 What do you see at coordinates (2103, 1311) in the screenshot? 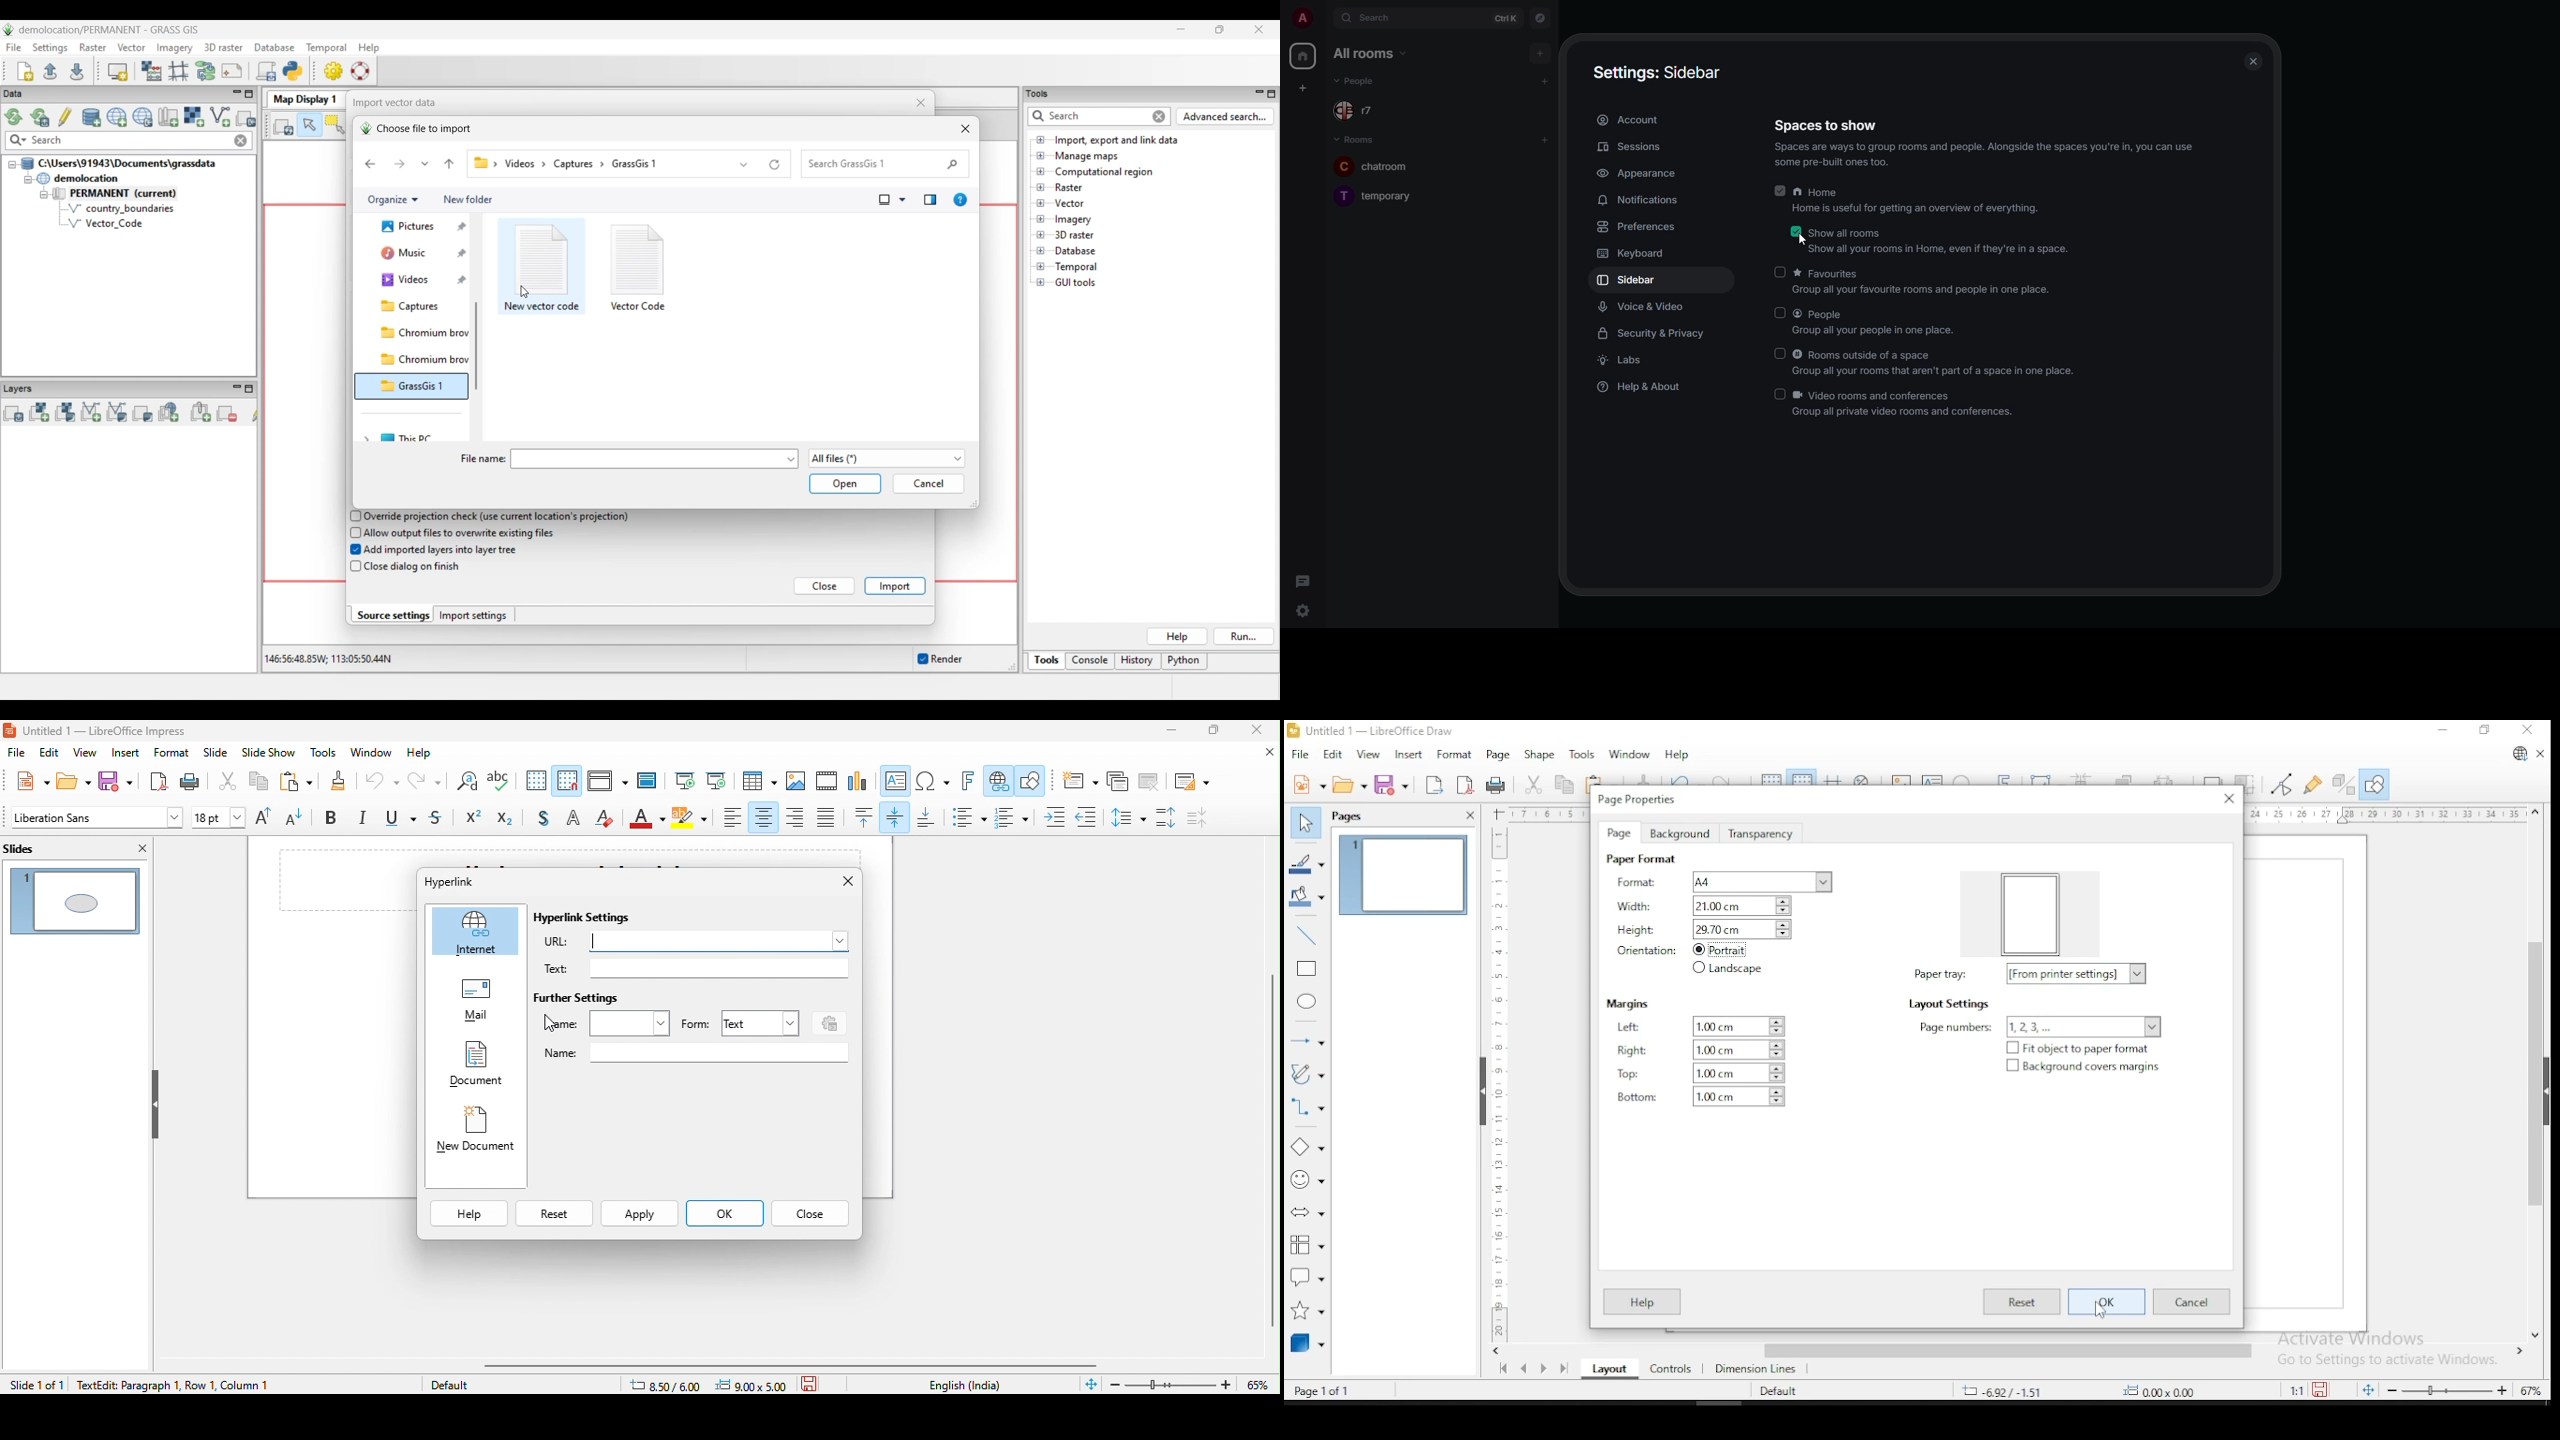
I see `cursor` at bounding box center [2103, 1311].